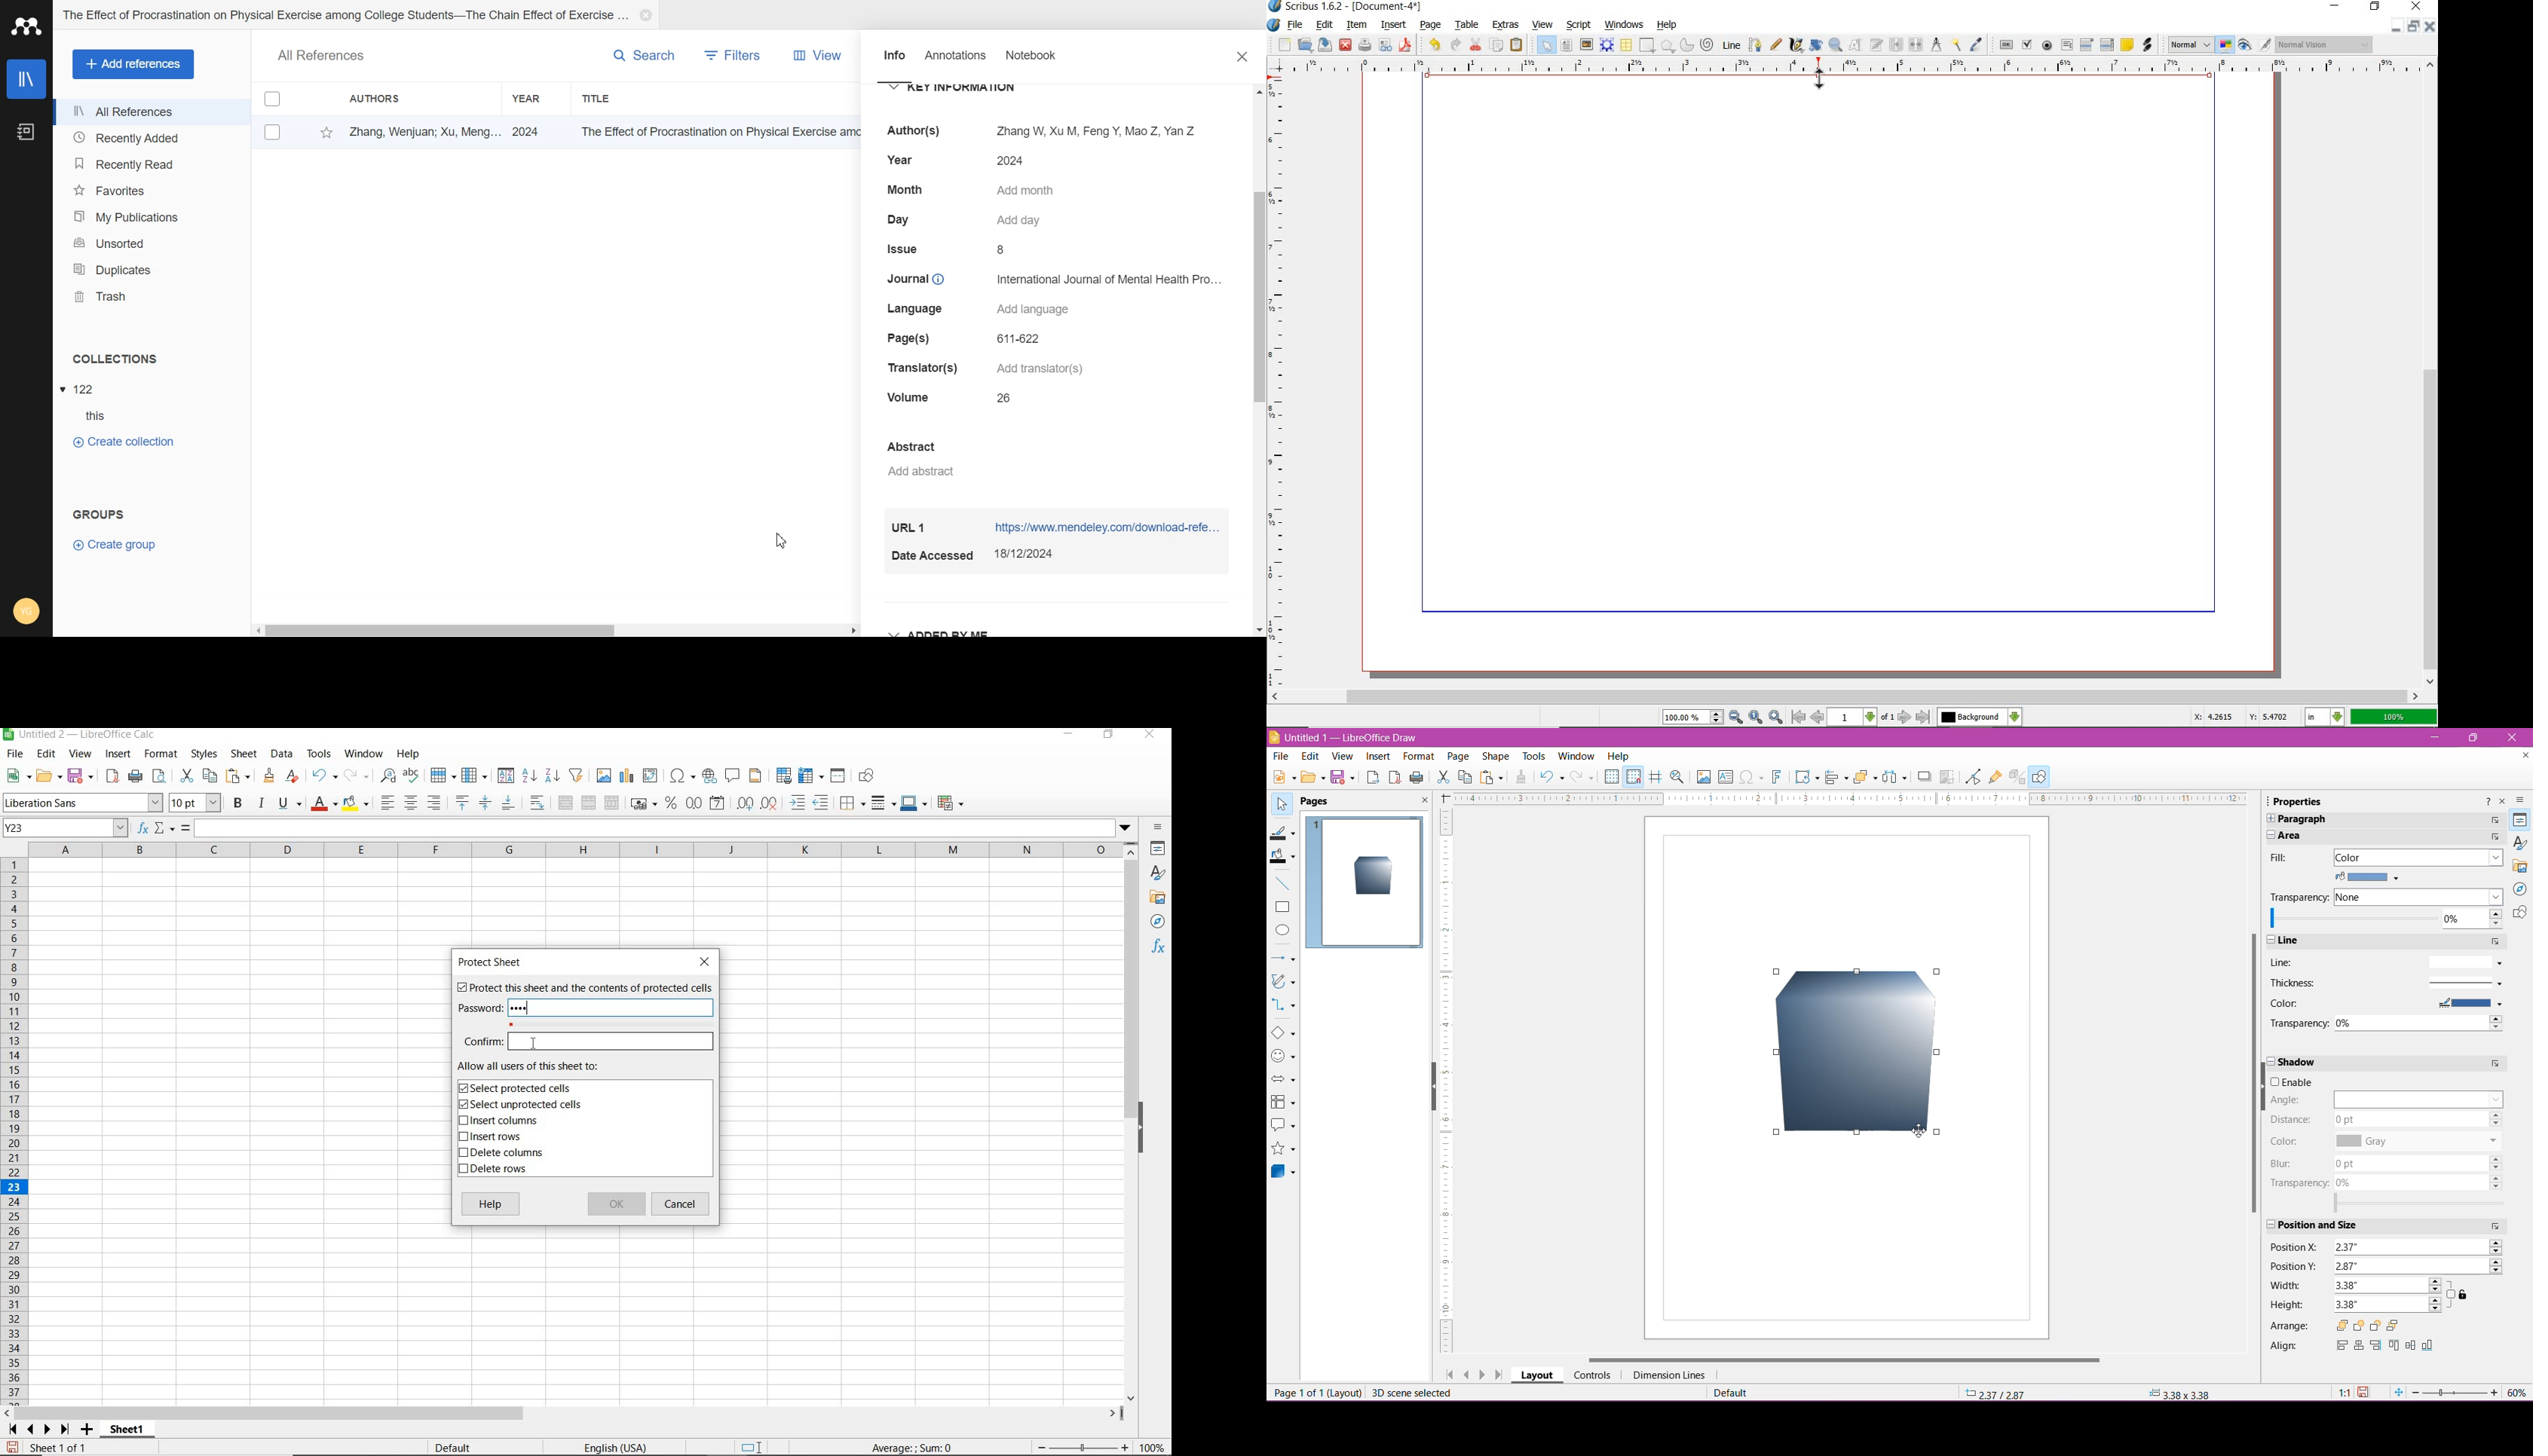  What do you see at coordinates (1076, 1446) in the screenshot?
I see `zoom in or zoom out` at bounding box center [1076, 1446].